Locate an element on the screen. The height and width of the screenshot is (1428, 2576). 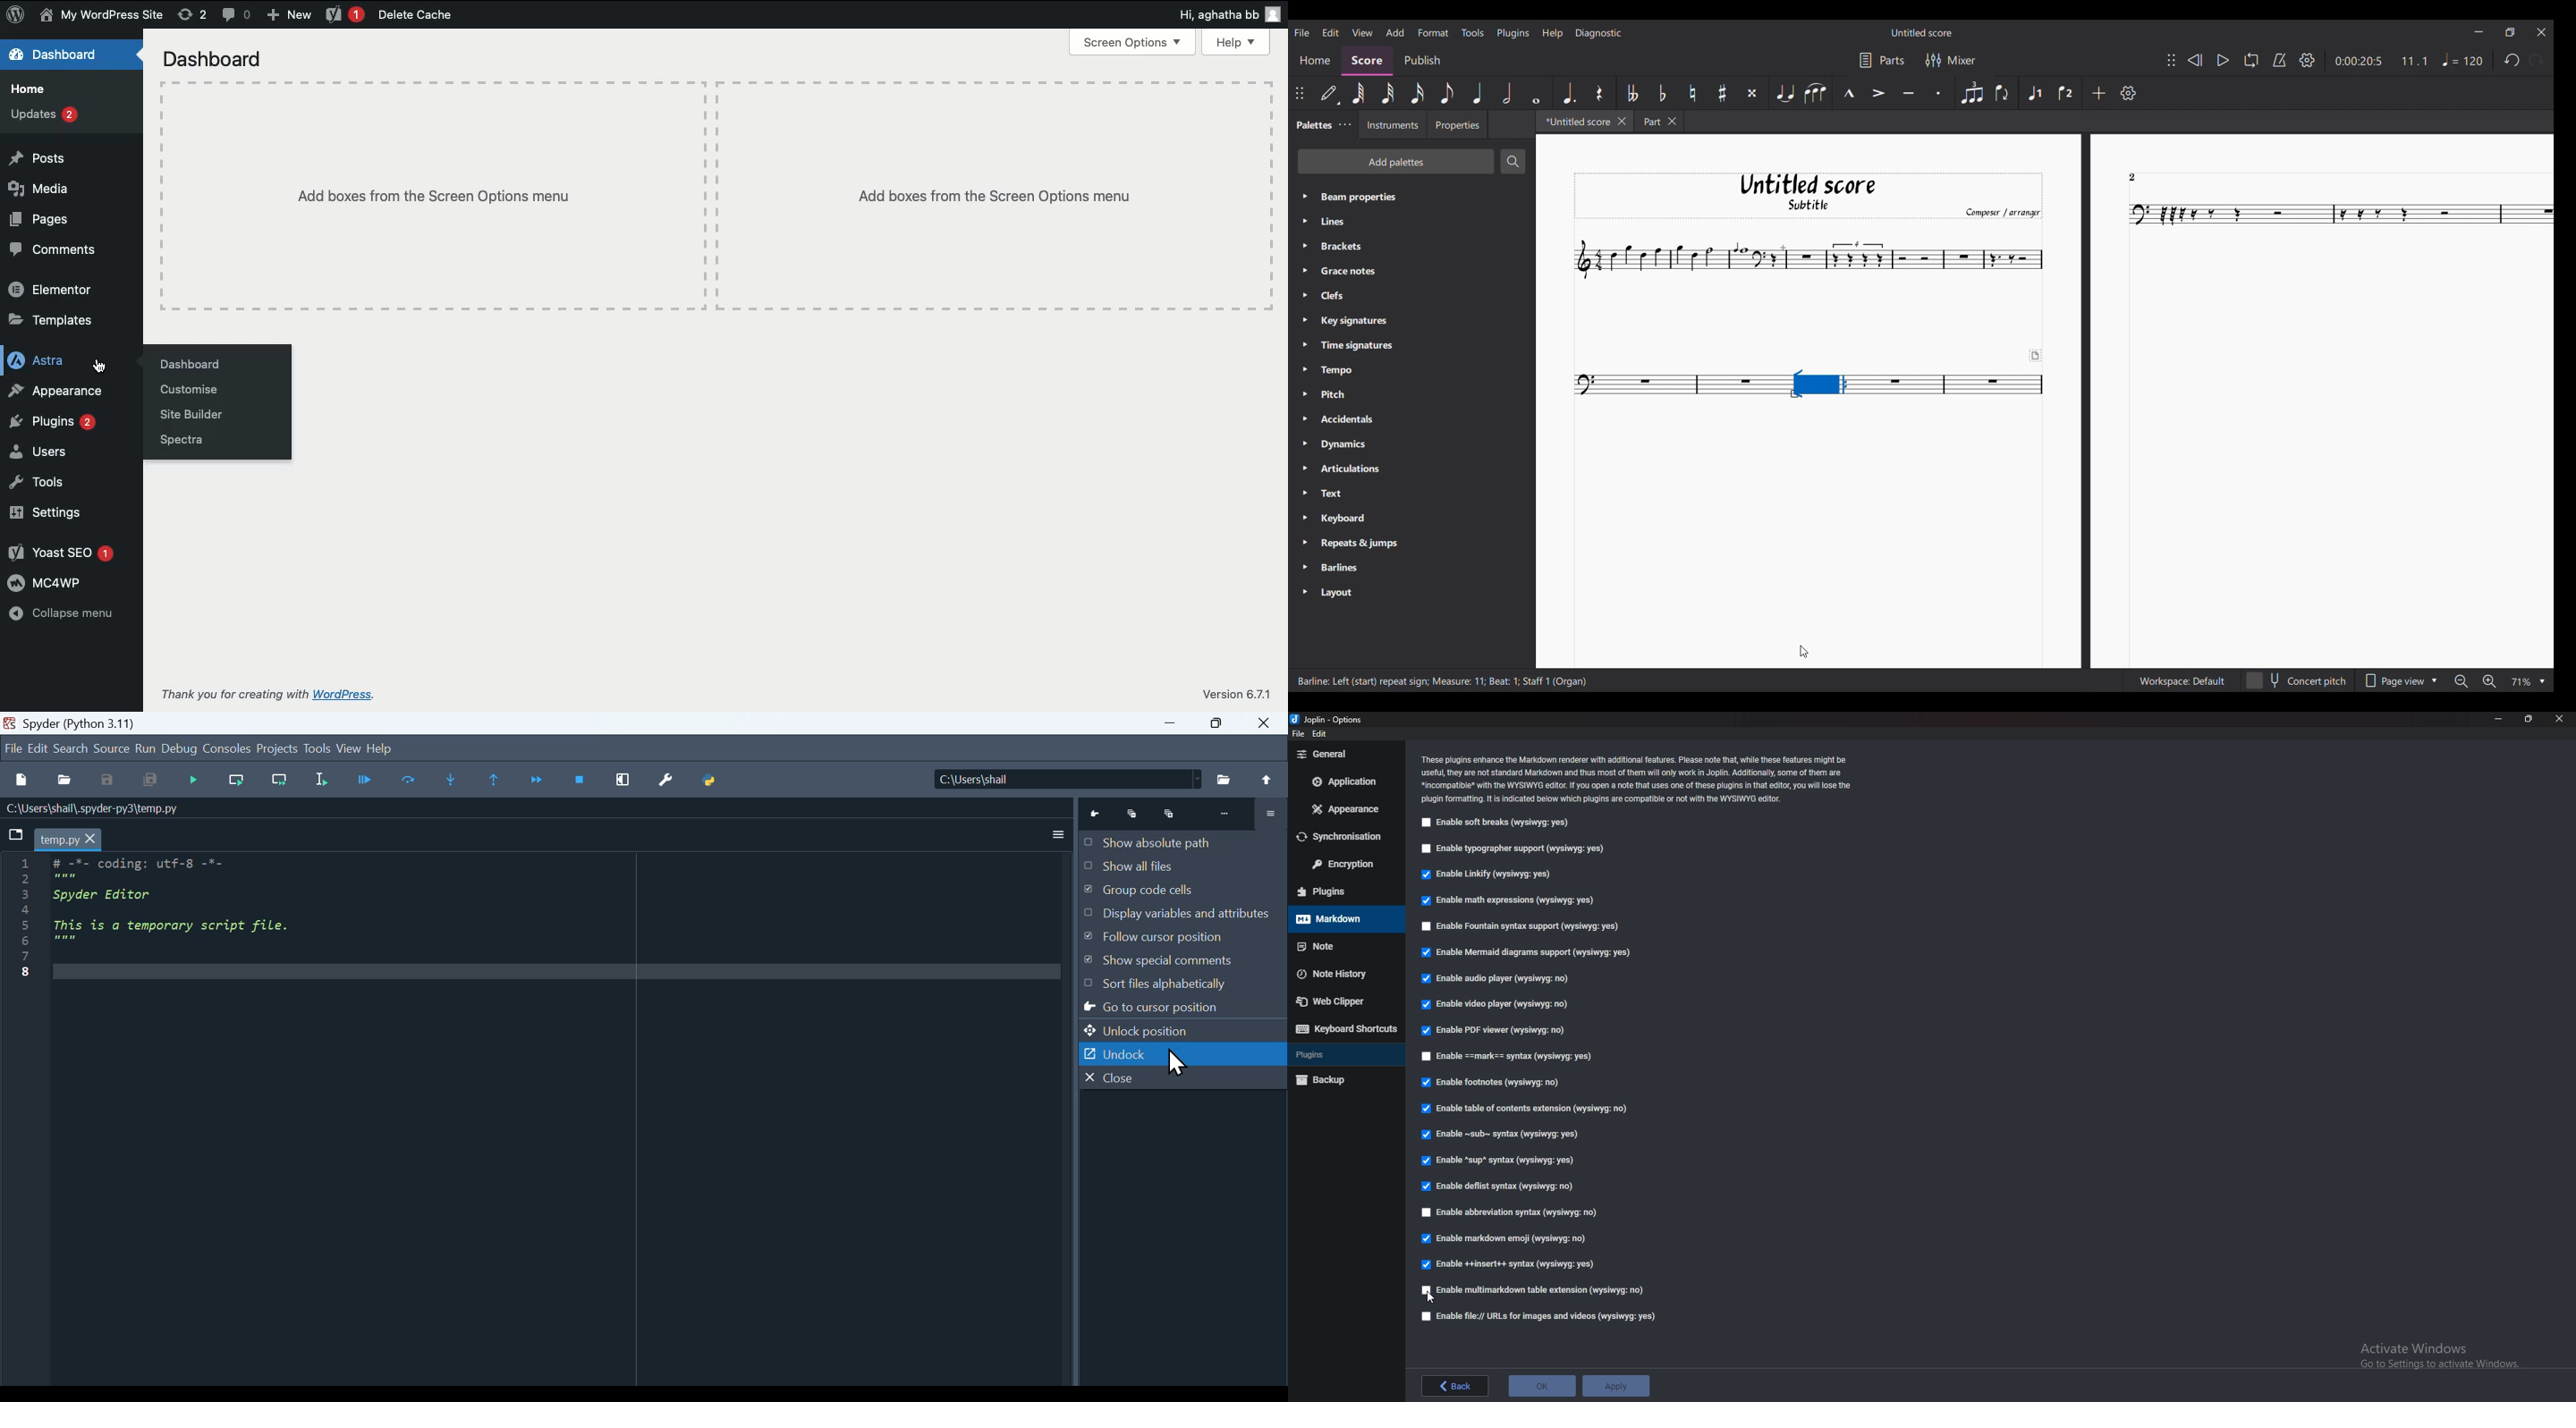
help is located at coordinates (382, 749).